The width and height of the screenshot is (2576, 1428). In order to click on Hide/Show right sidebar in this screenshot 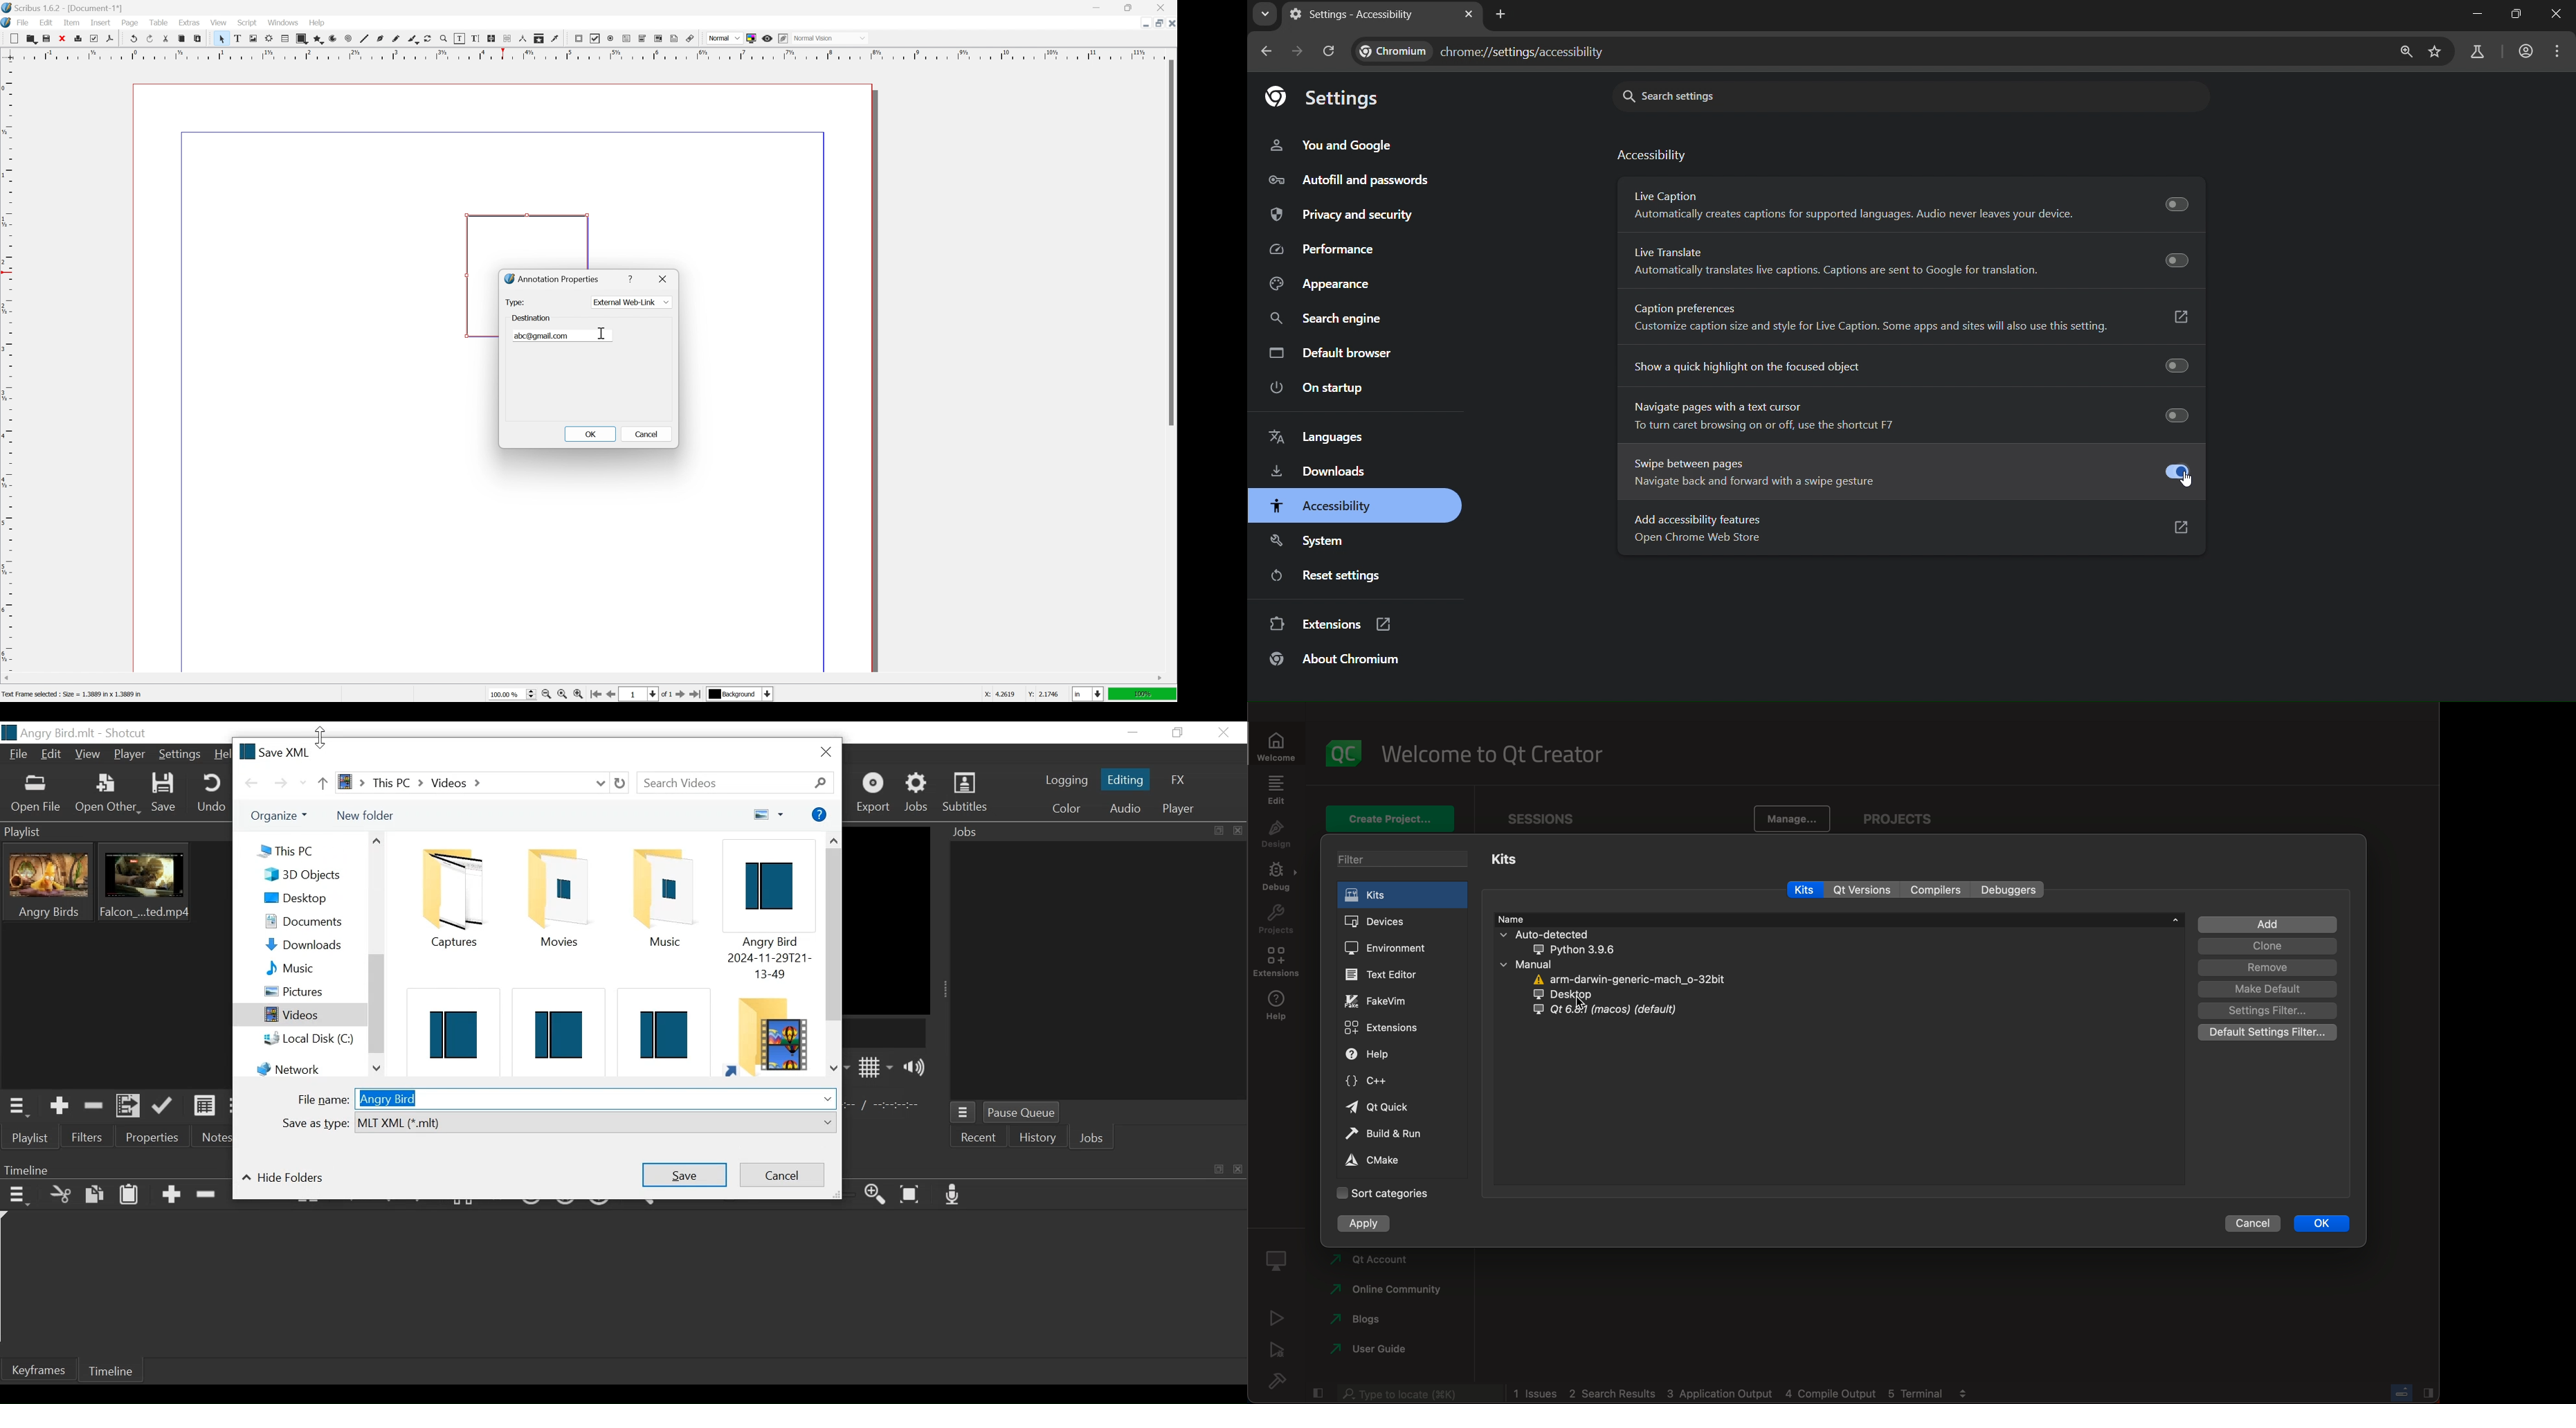, I will do `click(2428, 1392)`.